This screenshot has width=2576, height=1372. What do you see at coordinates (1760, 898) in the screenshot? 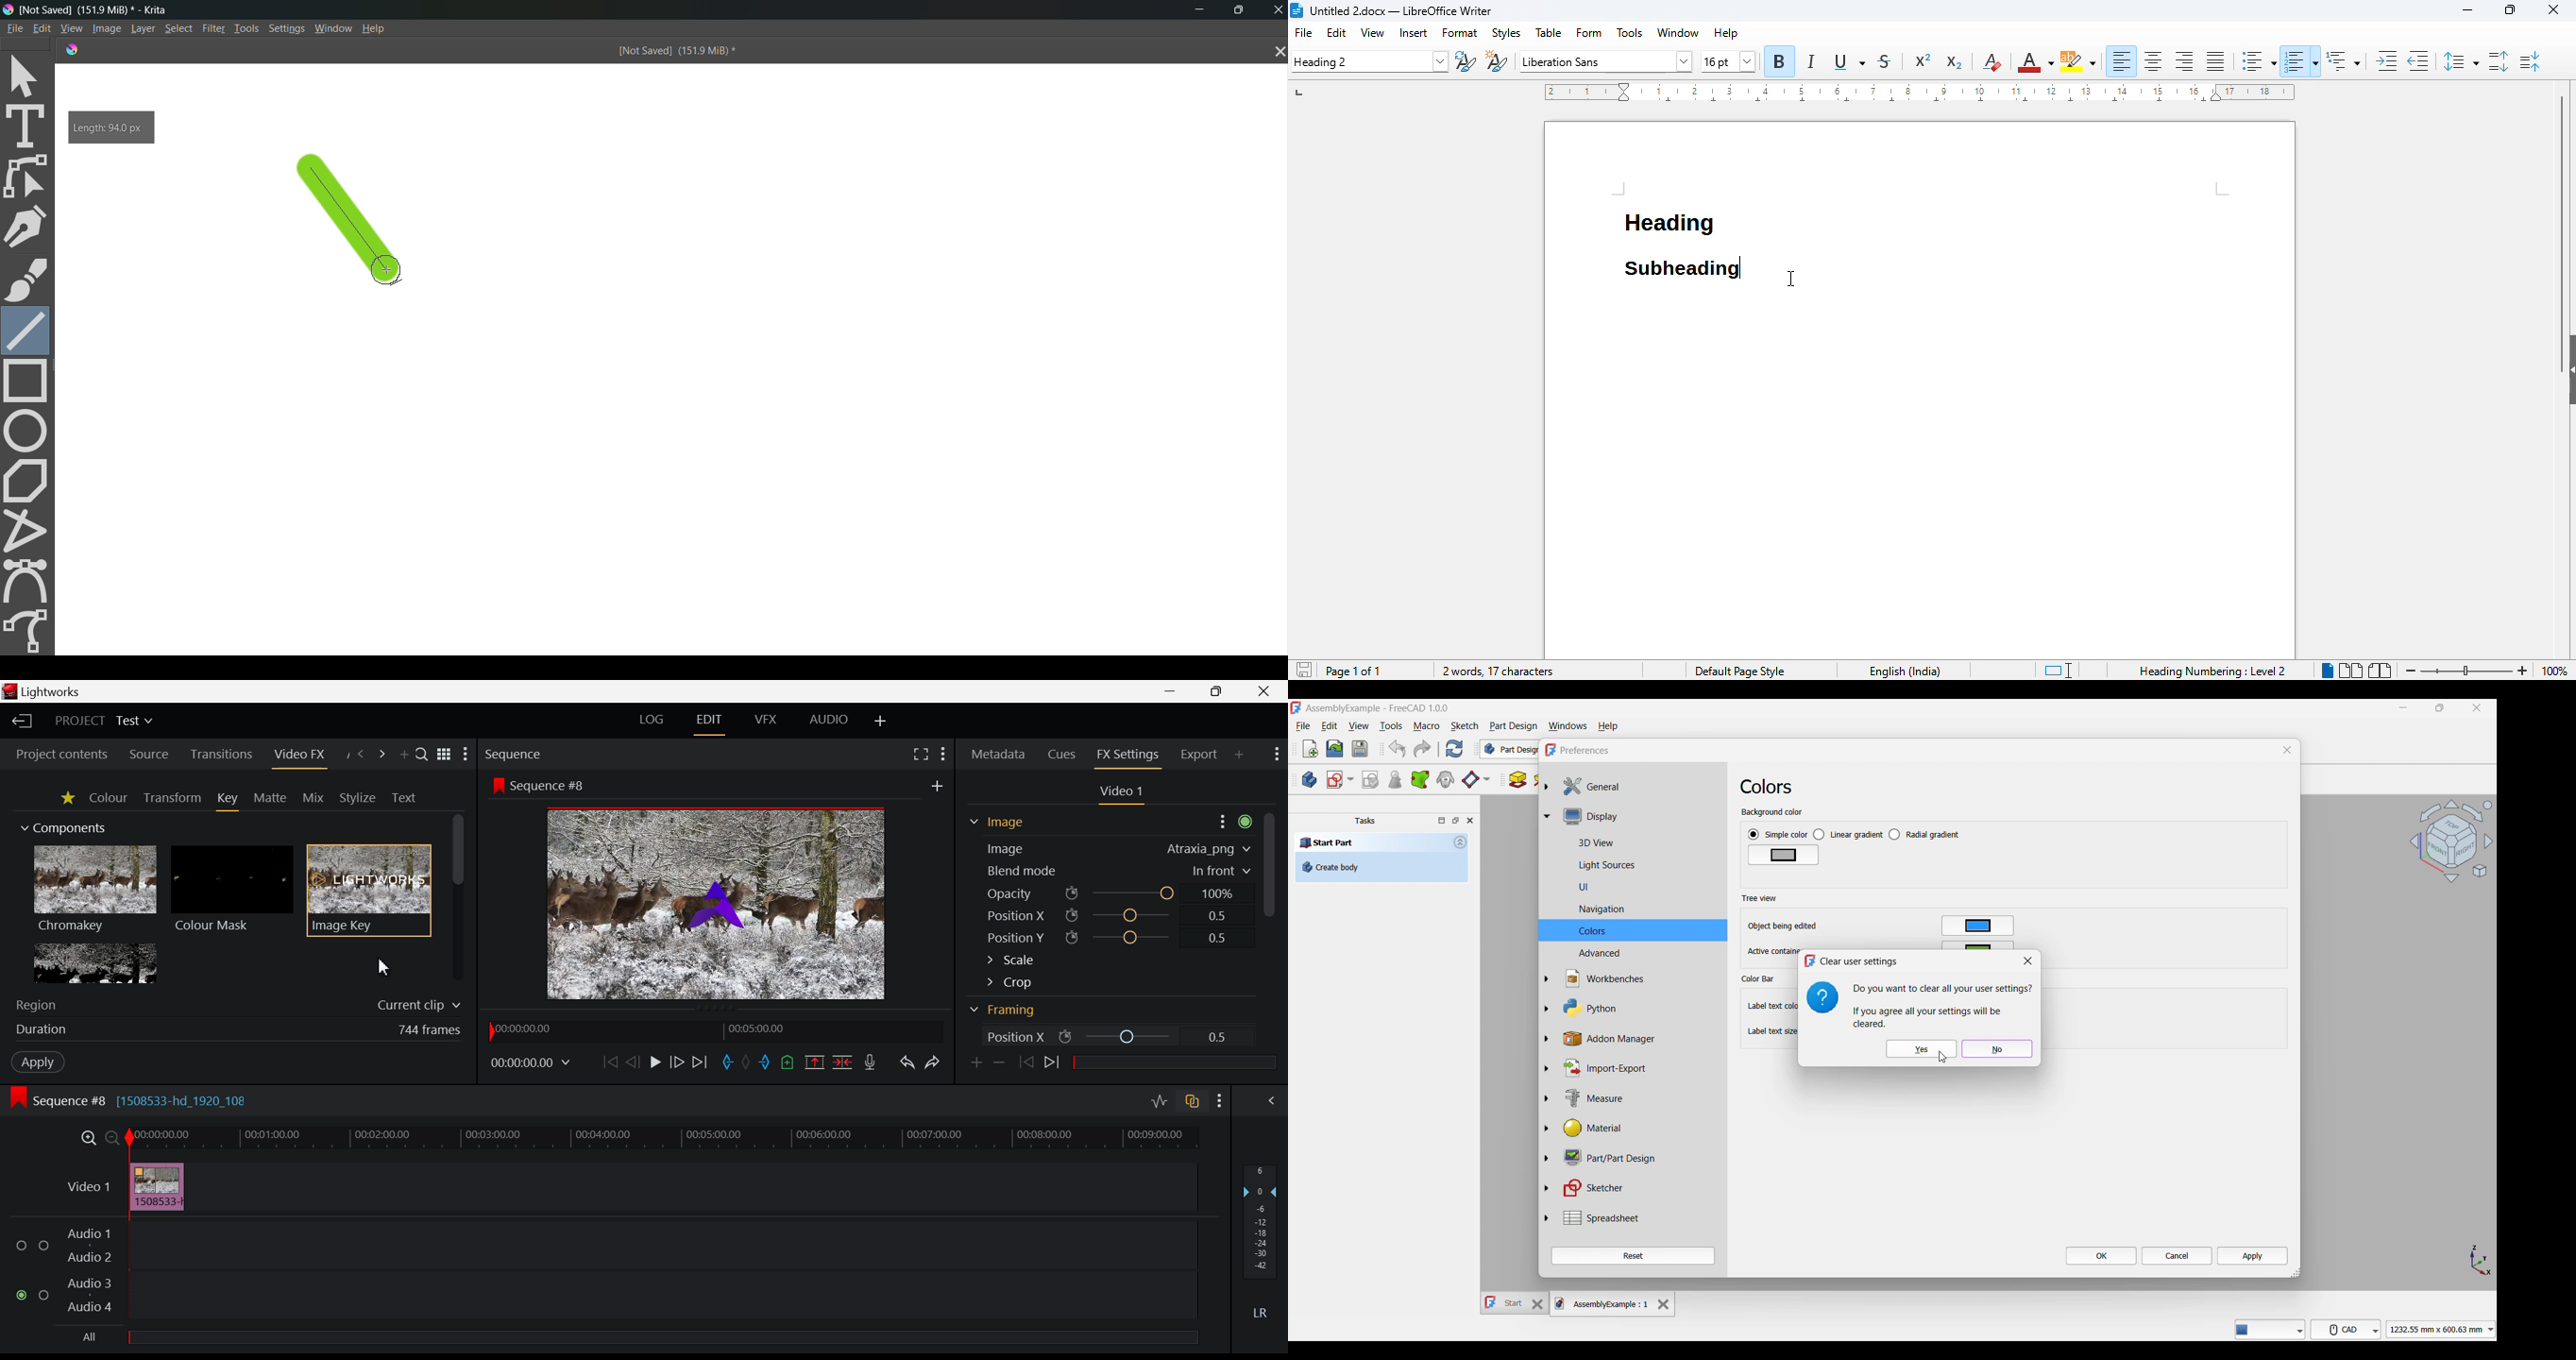
I see `Tree view` at bounding box center [1760, 898].